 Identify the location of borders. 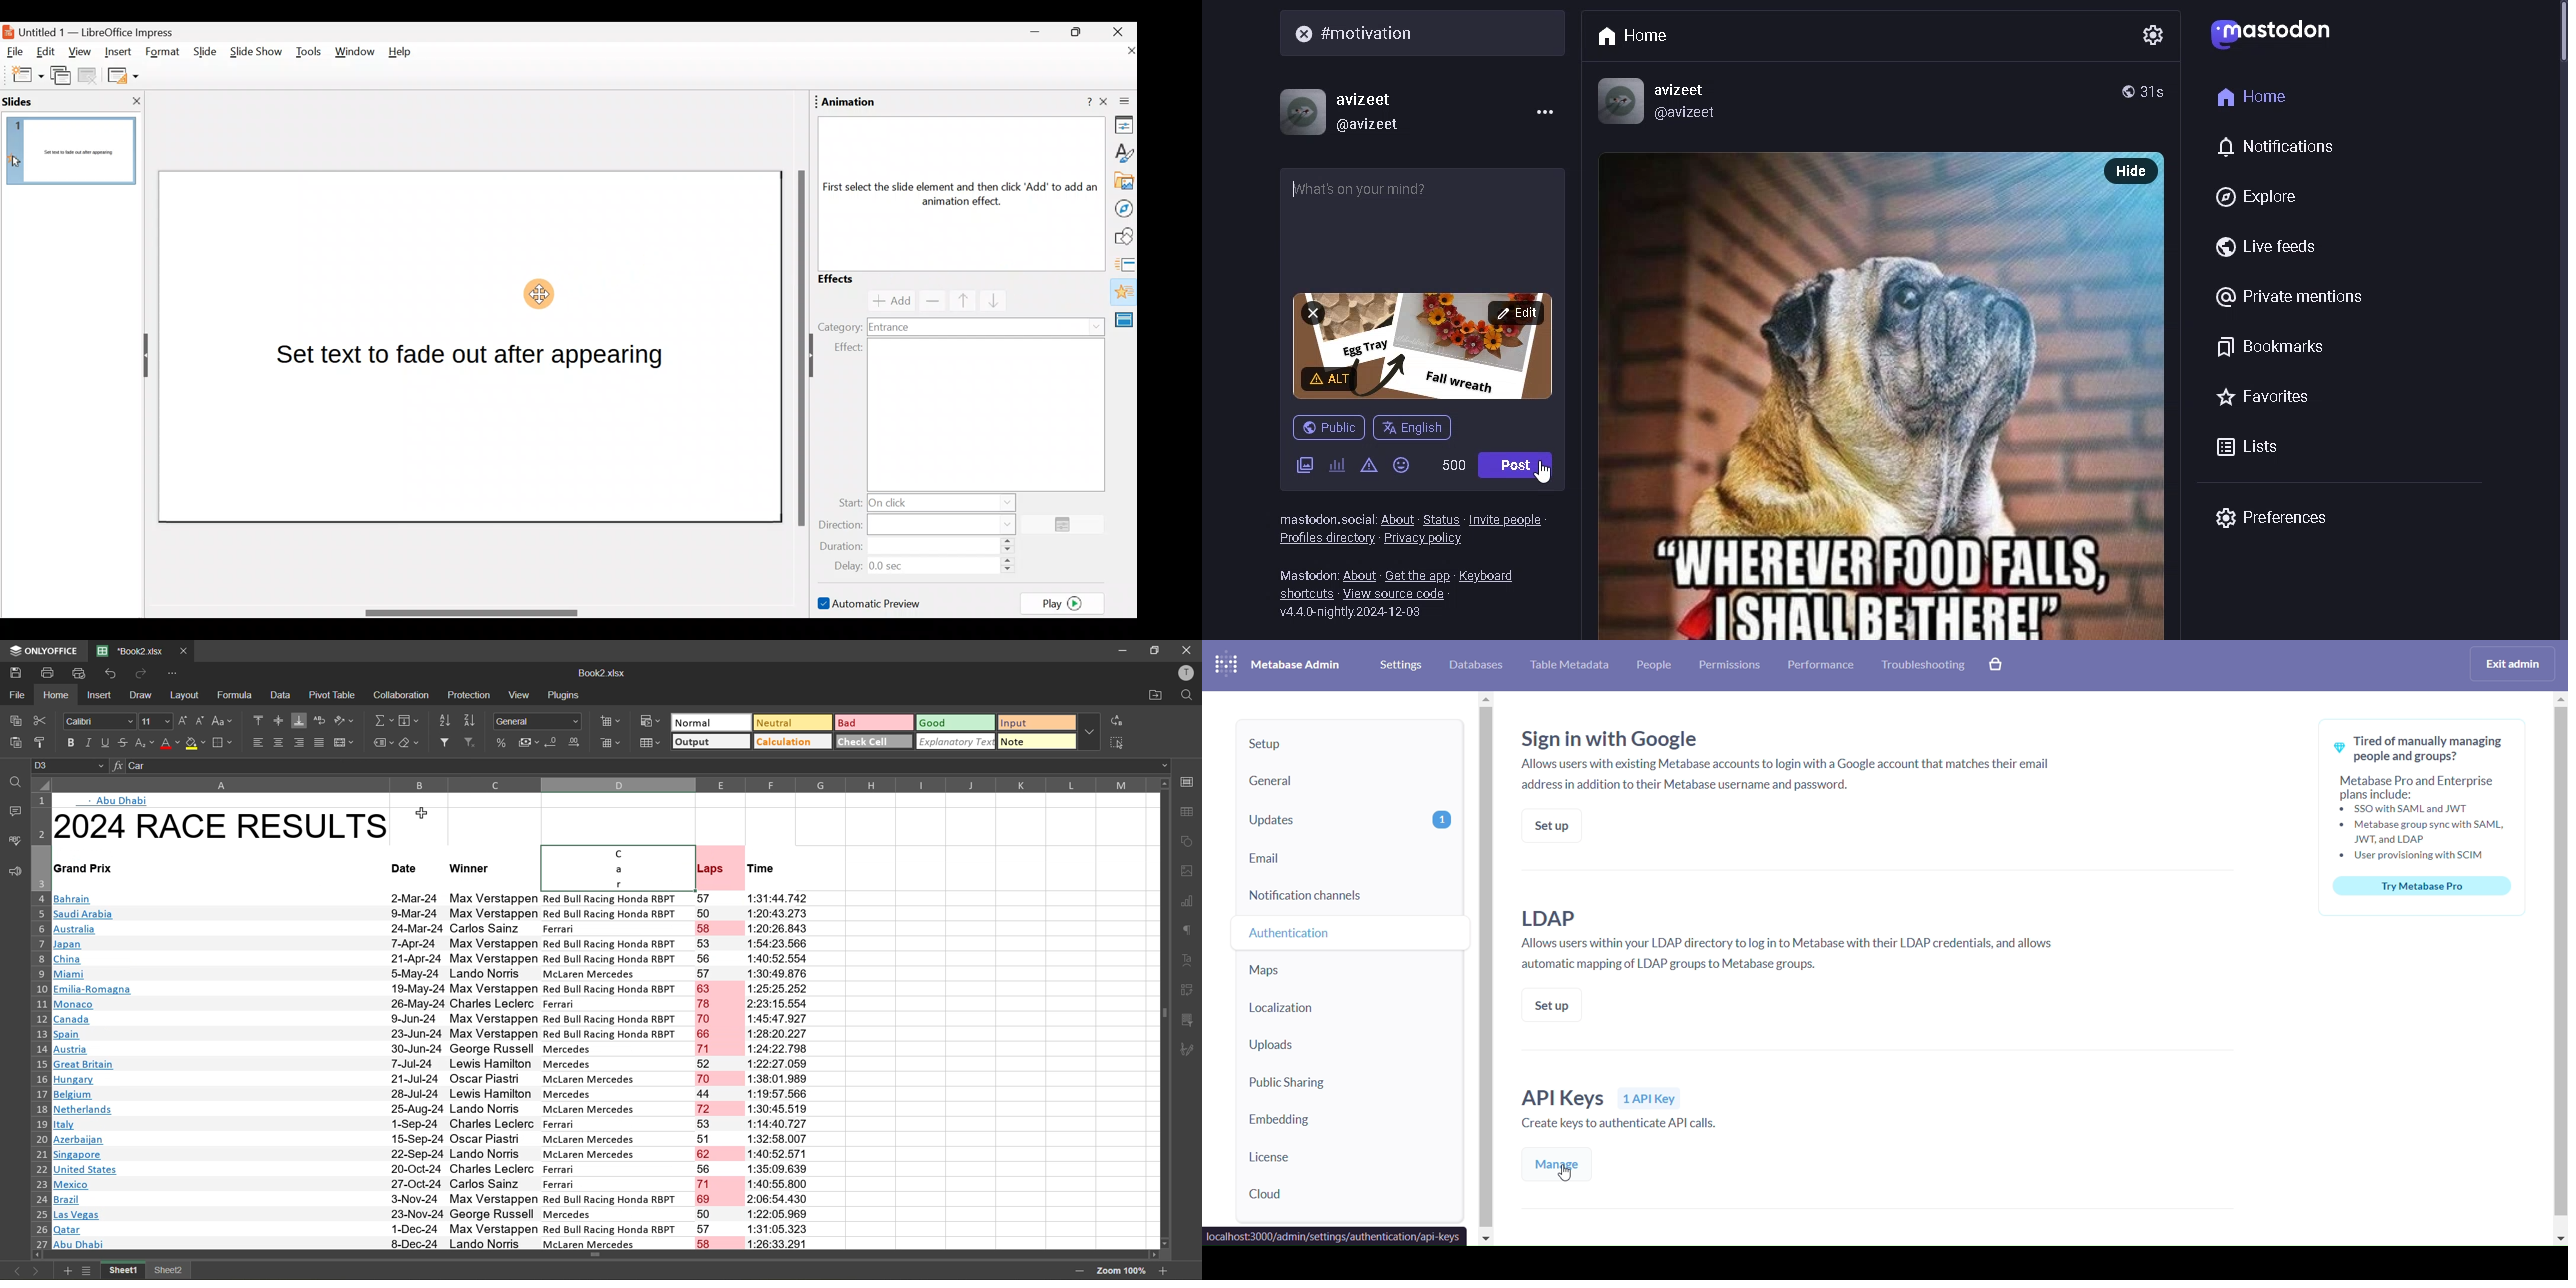
(224, 745).